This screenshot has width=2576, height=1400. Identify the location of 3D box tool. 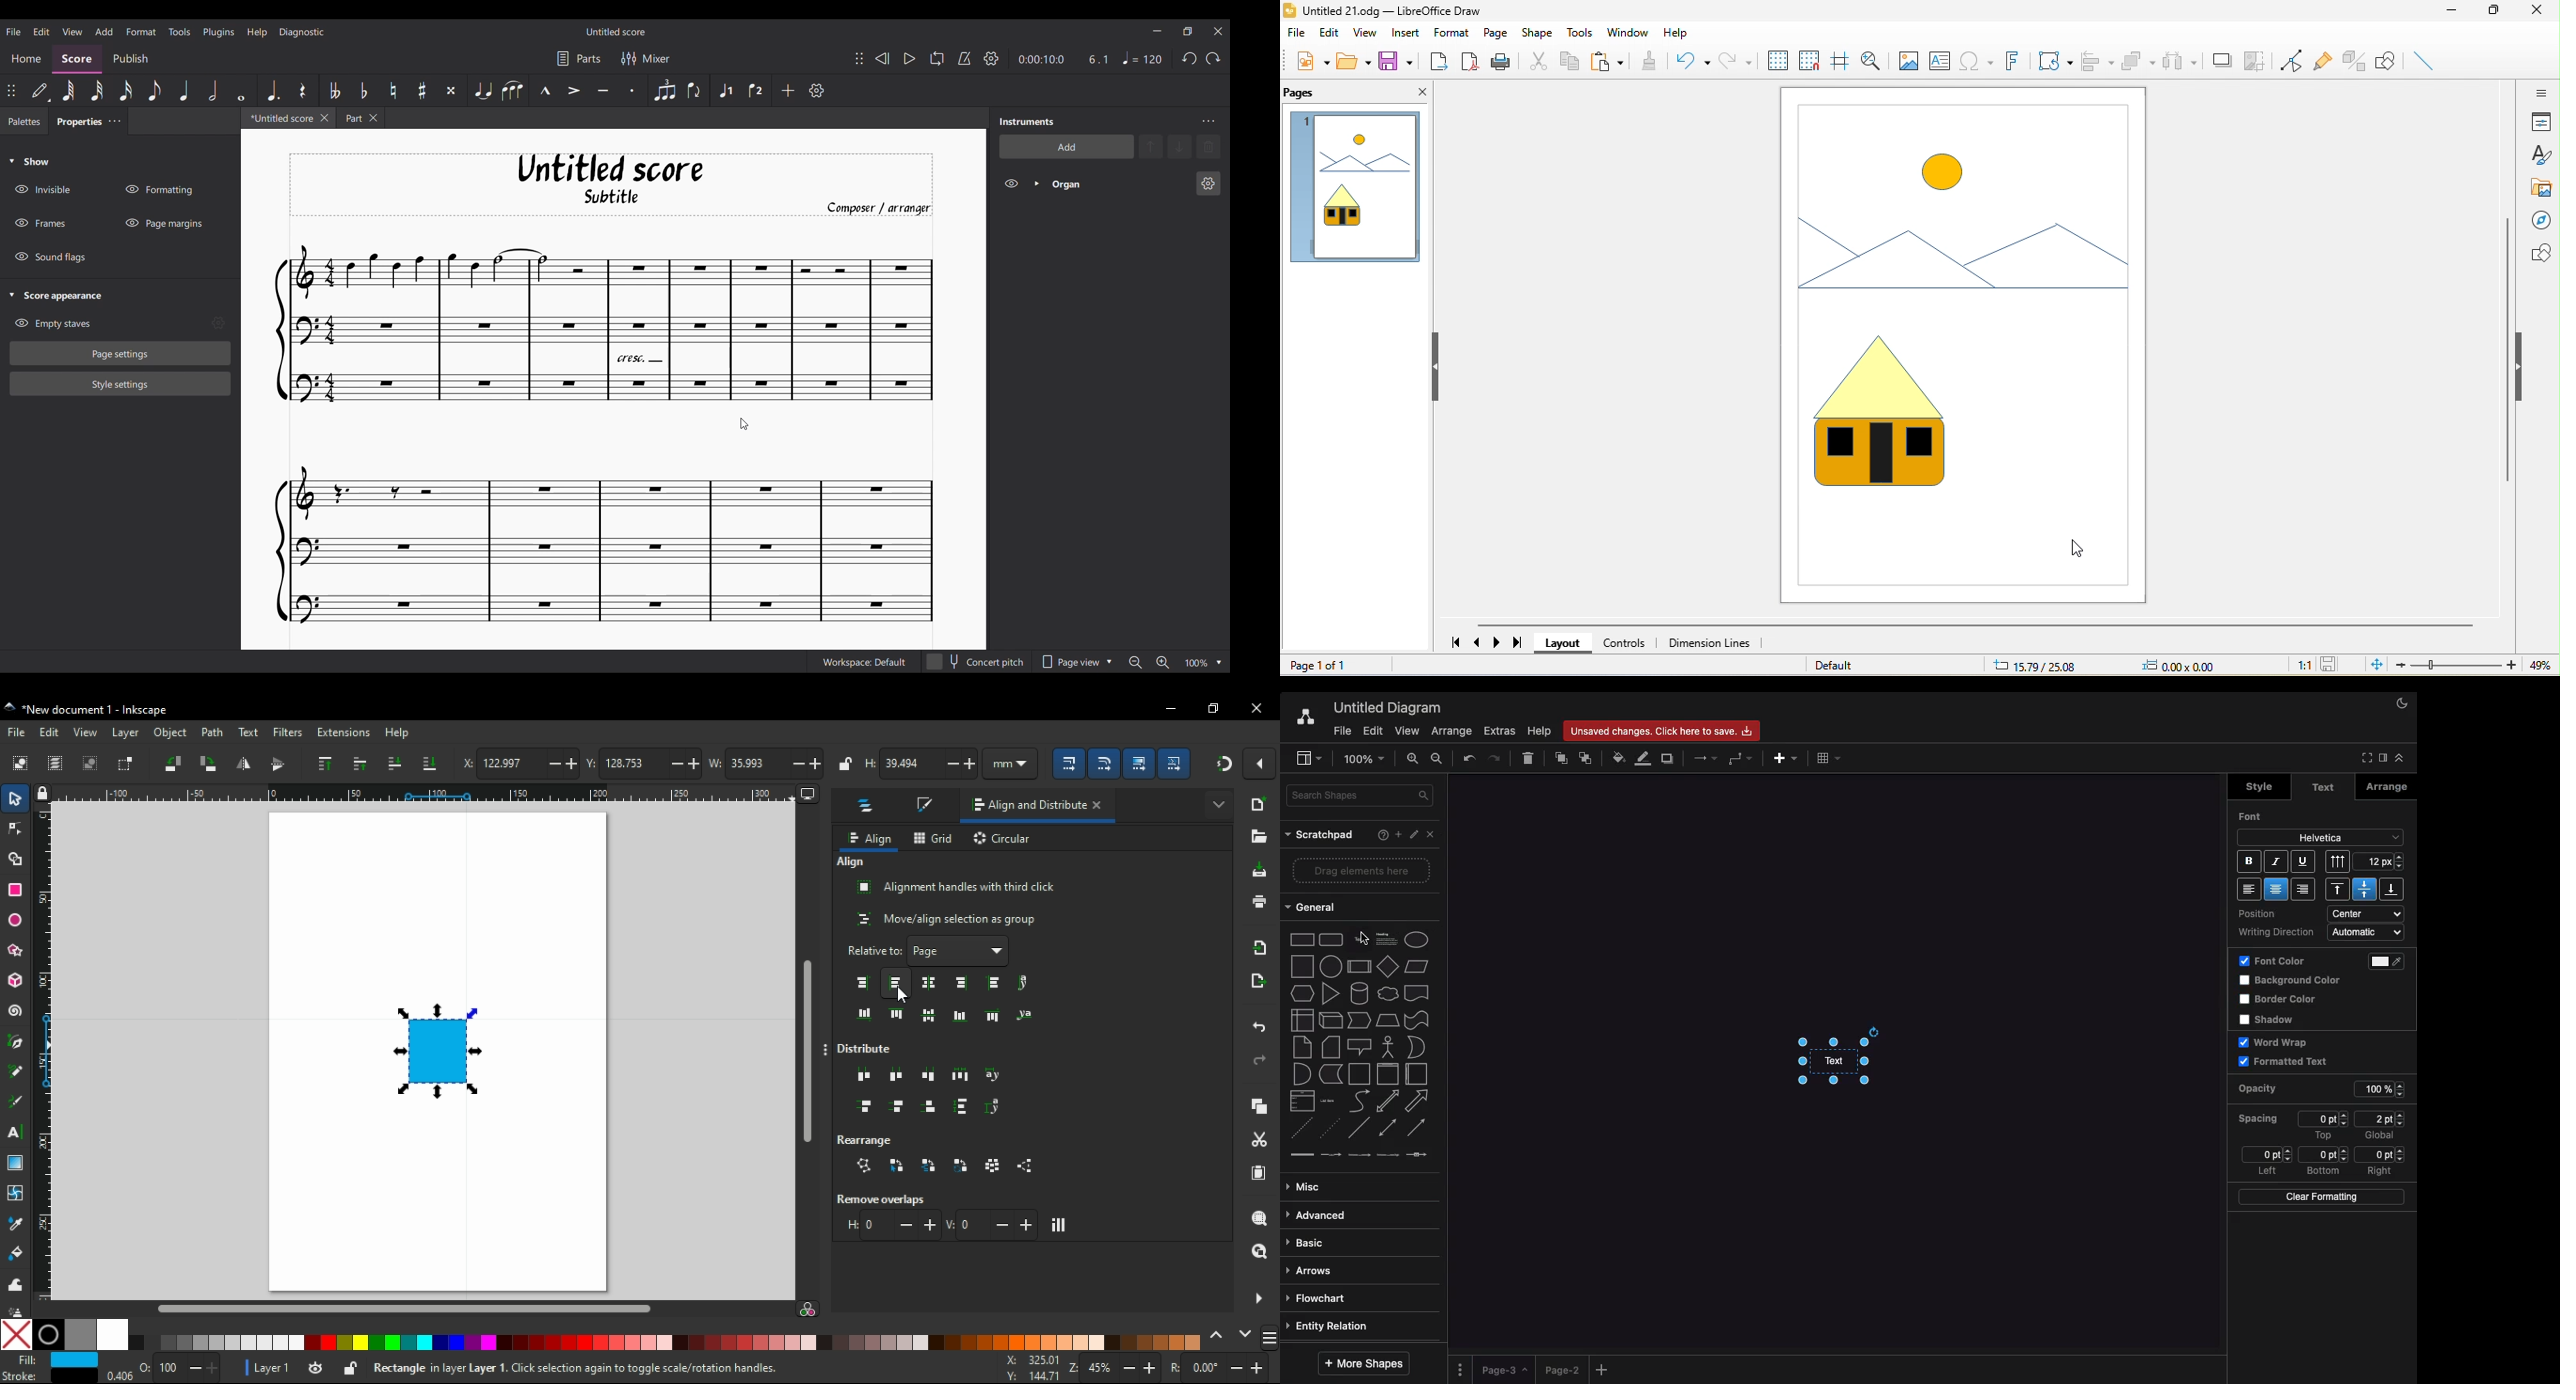
(14, 982).